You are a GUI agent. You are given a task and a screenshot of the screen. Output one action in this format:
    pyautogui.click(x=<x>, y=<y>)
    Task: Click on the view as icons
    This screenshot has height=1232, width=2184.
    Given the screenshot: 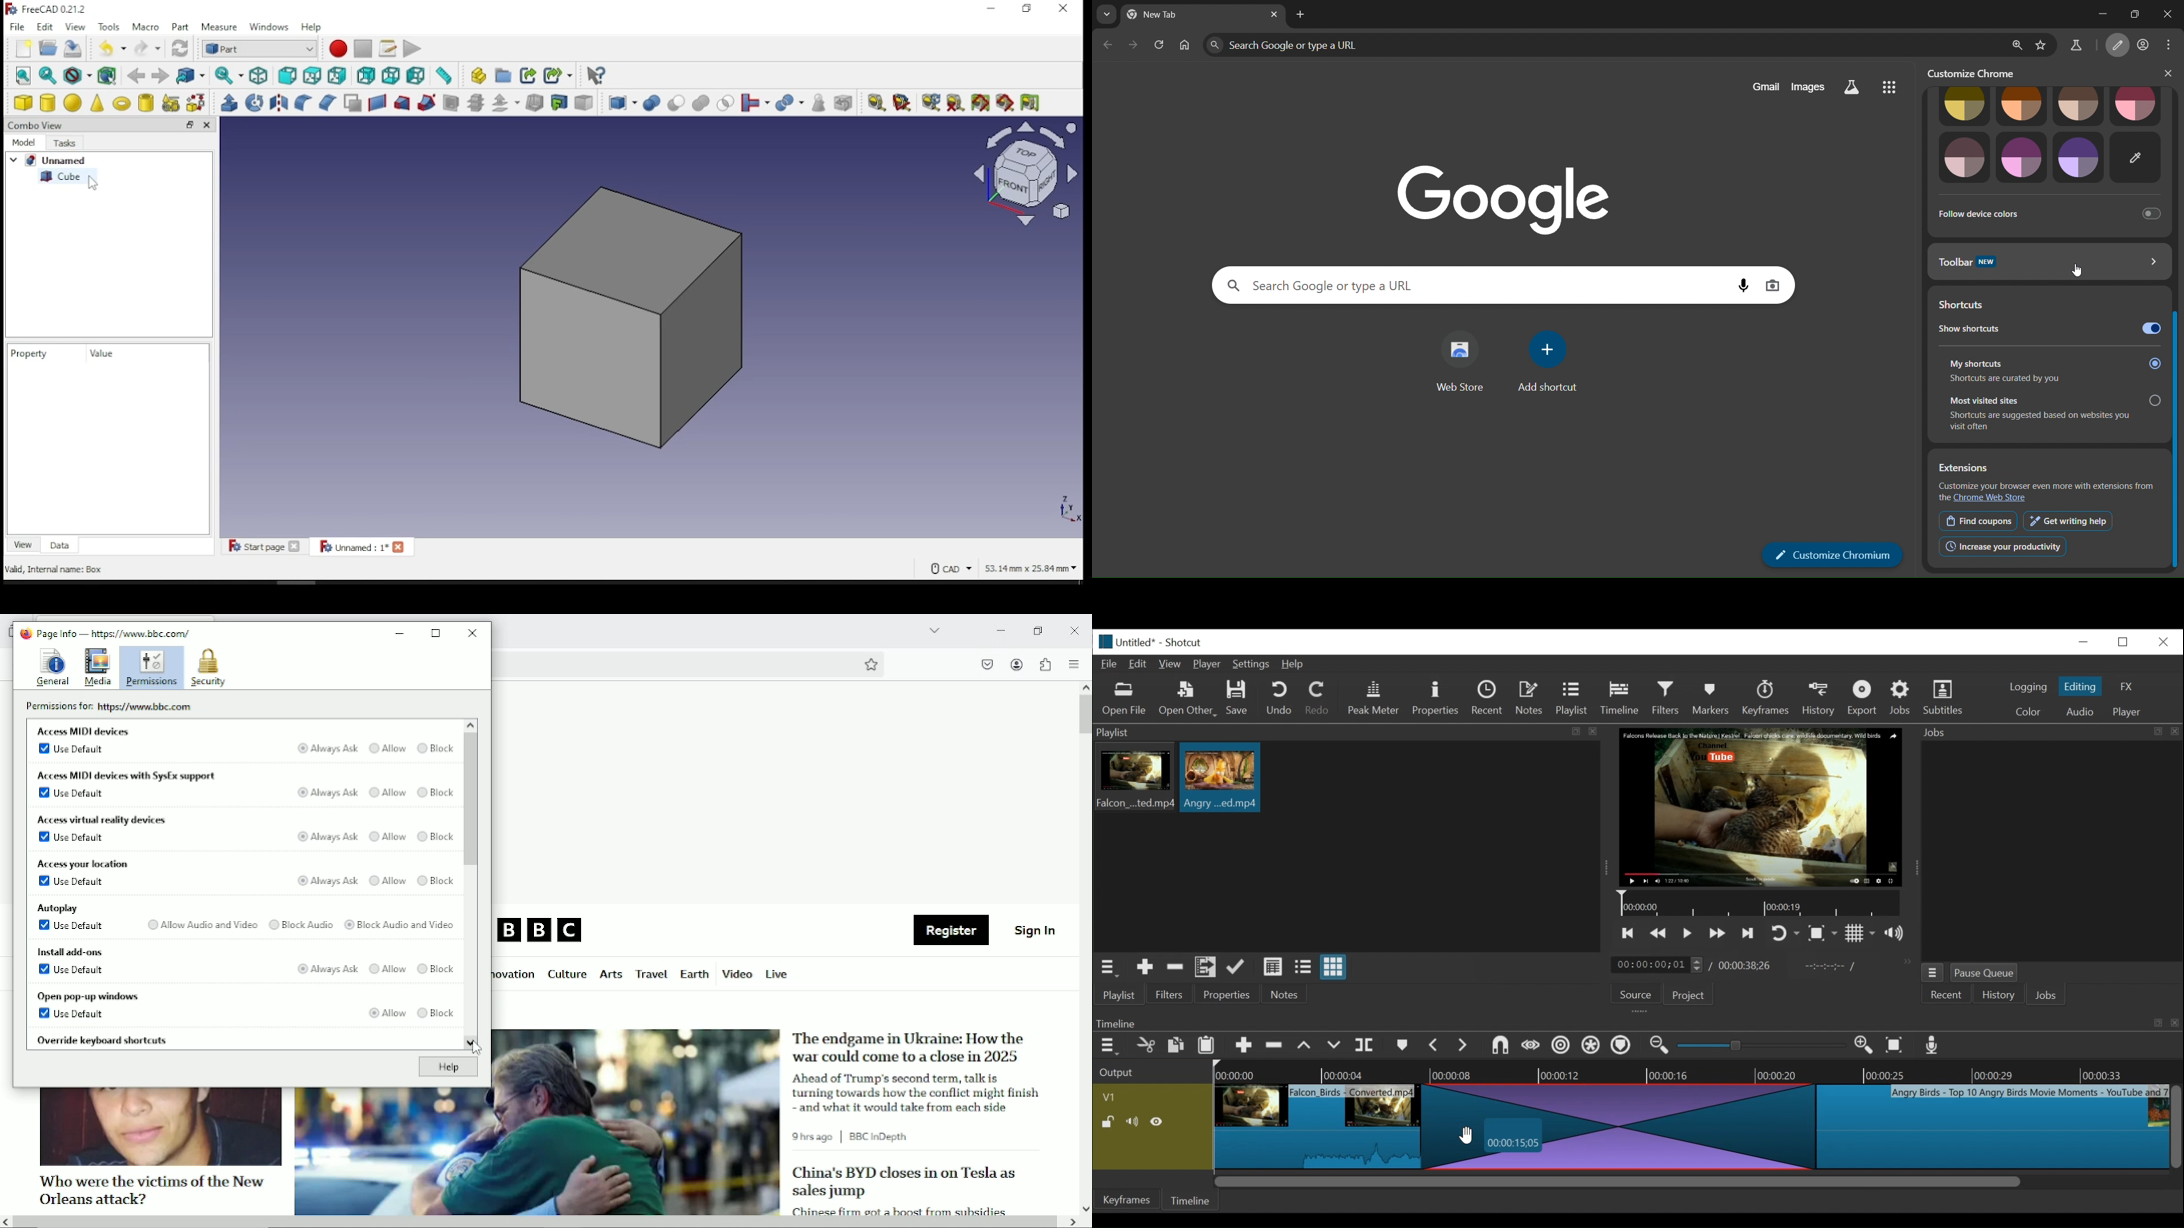 What is the action you would take?
    pyautogui.click(x=1332, y=968)
    